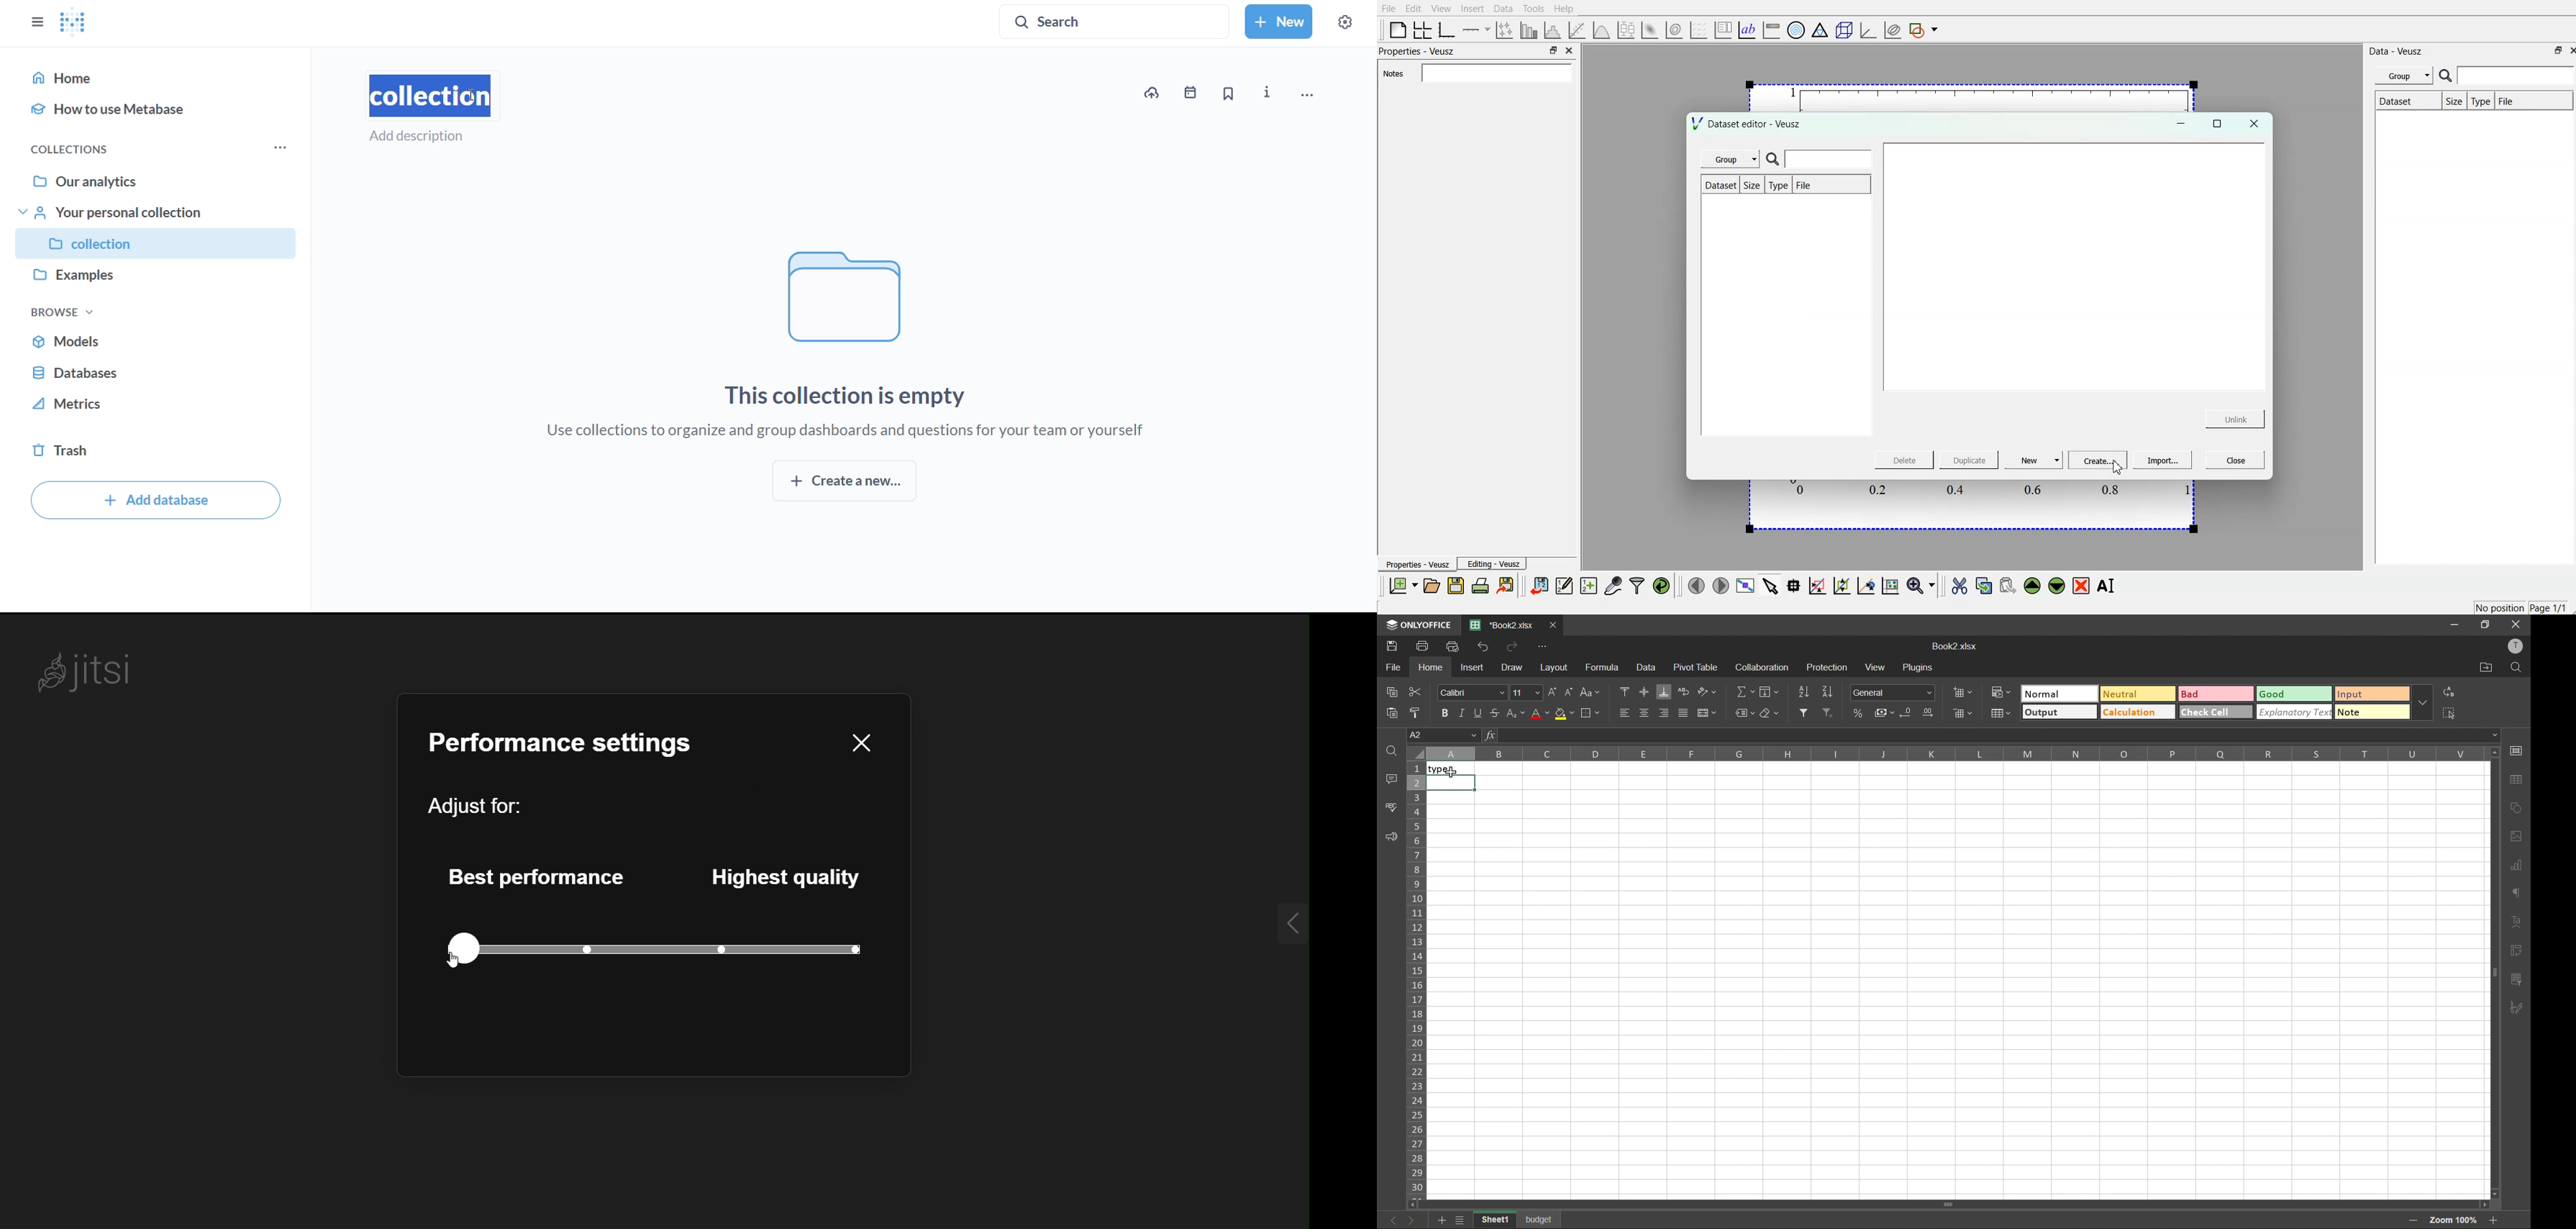 Image resolution: width=2576 pixels, height=1232 pixels. Describe the element at coordinates (2057, 586) in the screenshot. I see `move the selected widgets down` at that location.